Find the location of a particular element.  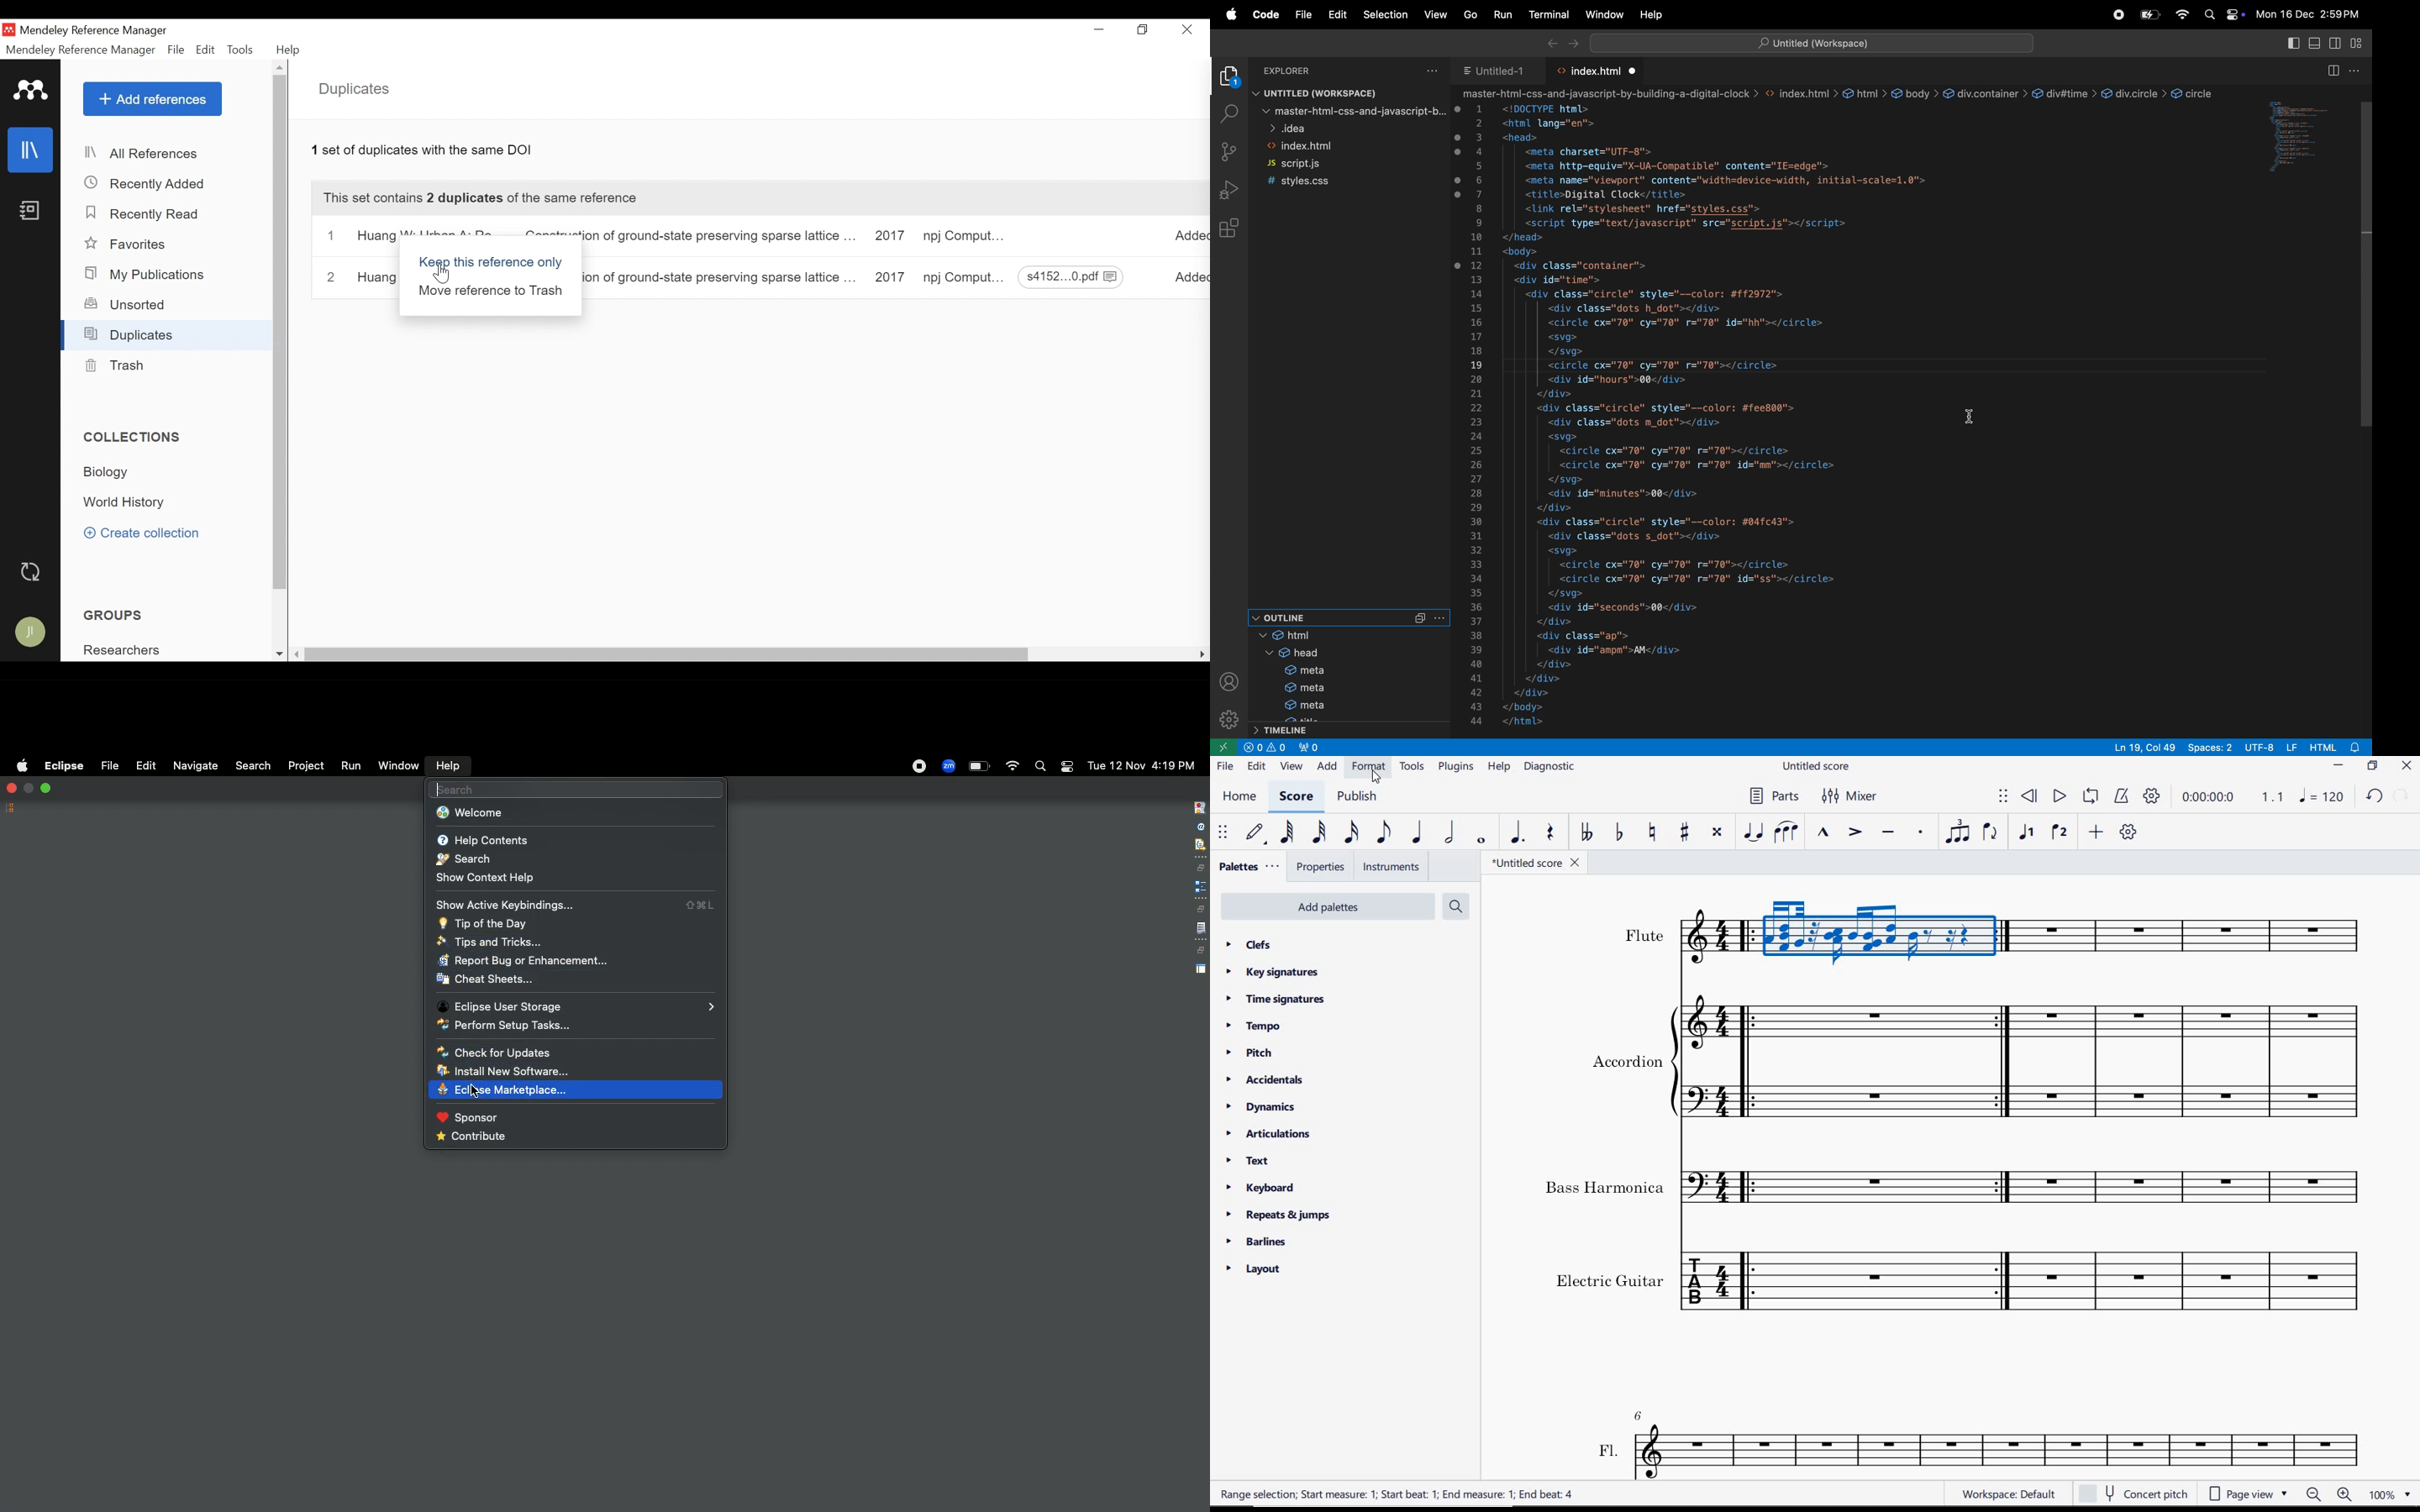

explorer is located at coordinates (1229, 78).